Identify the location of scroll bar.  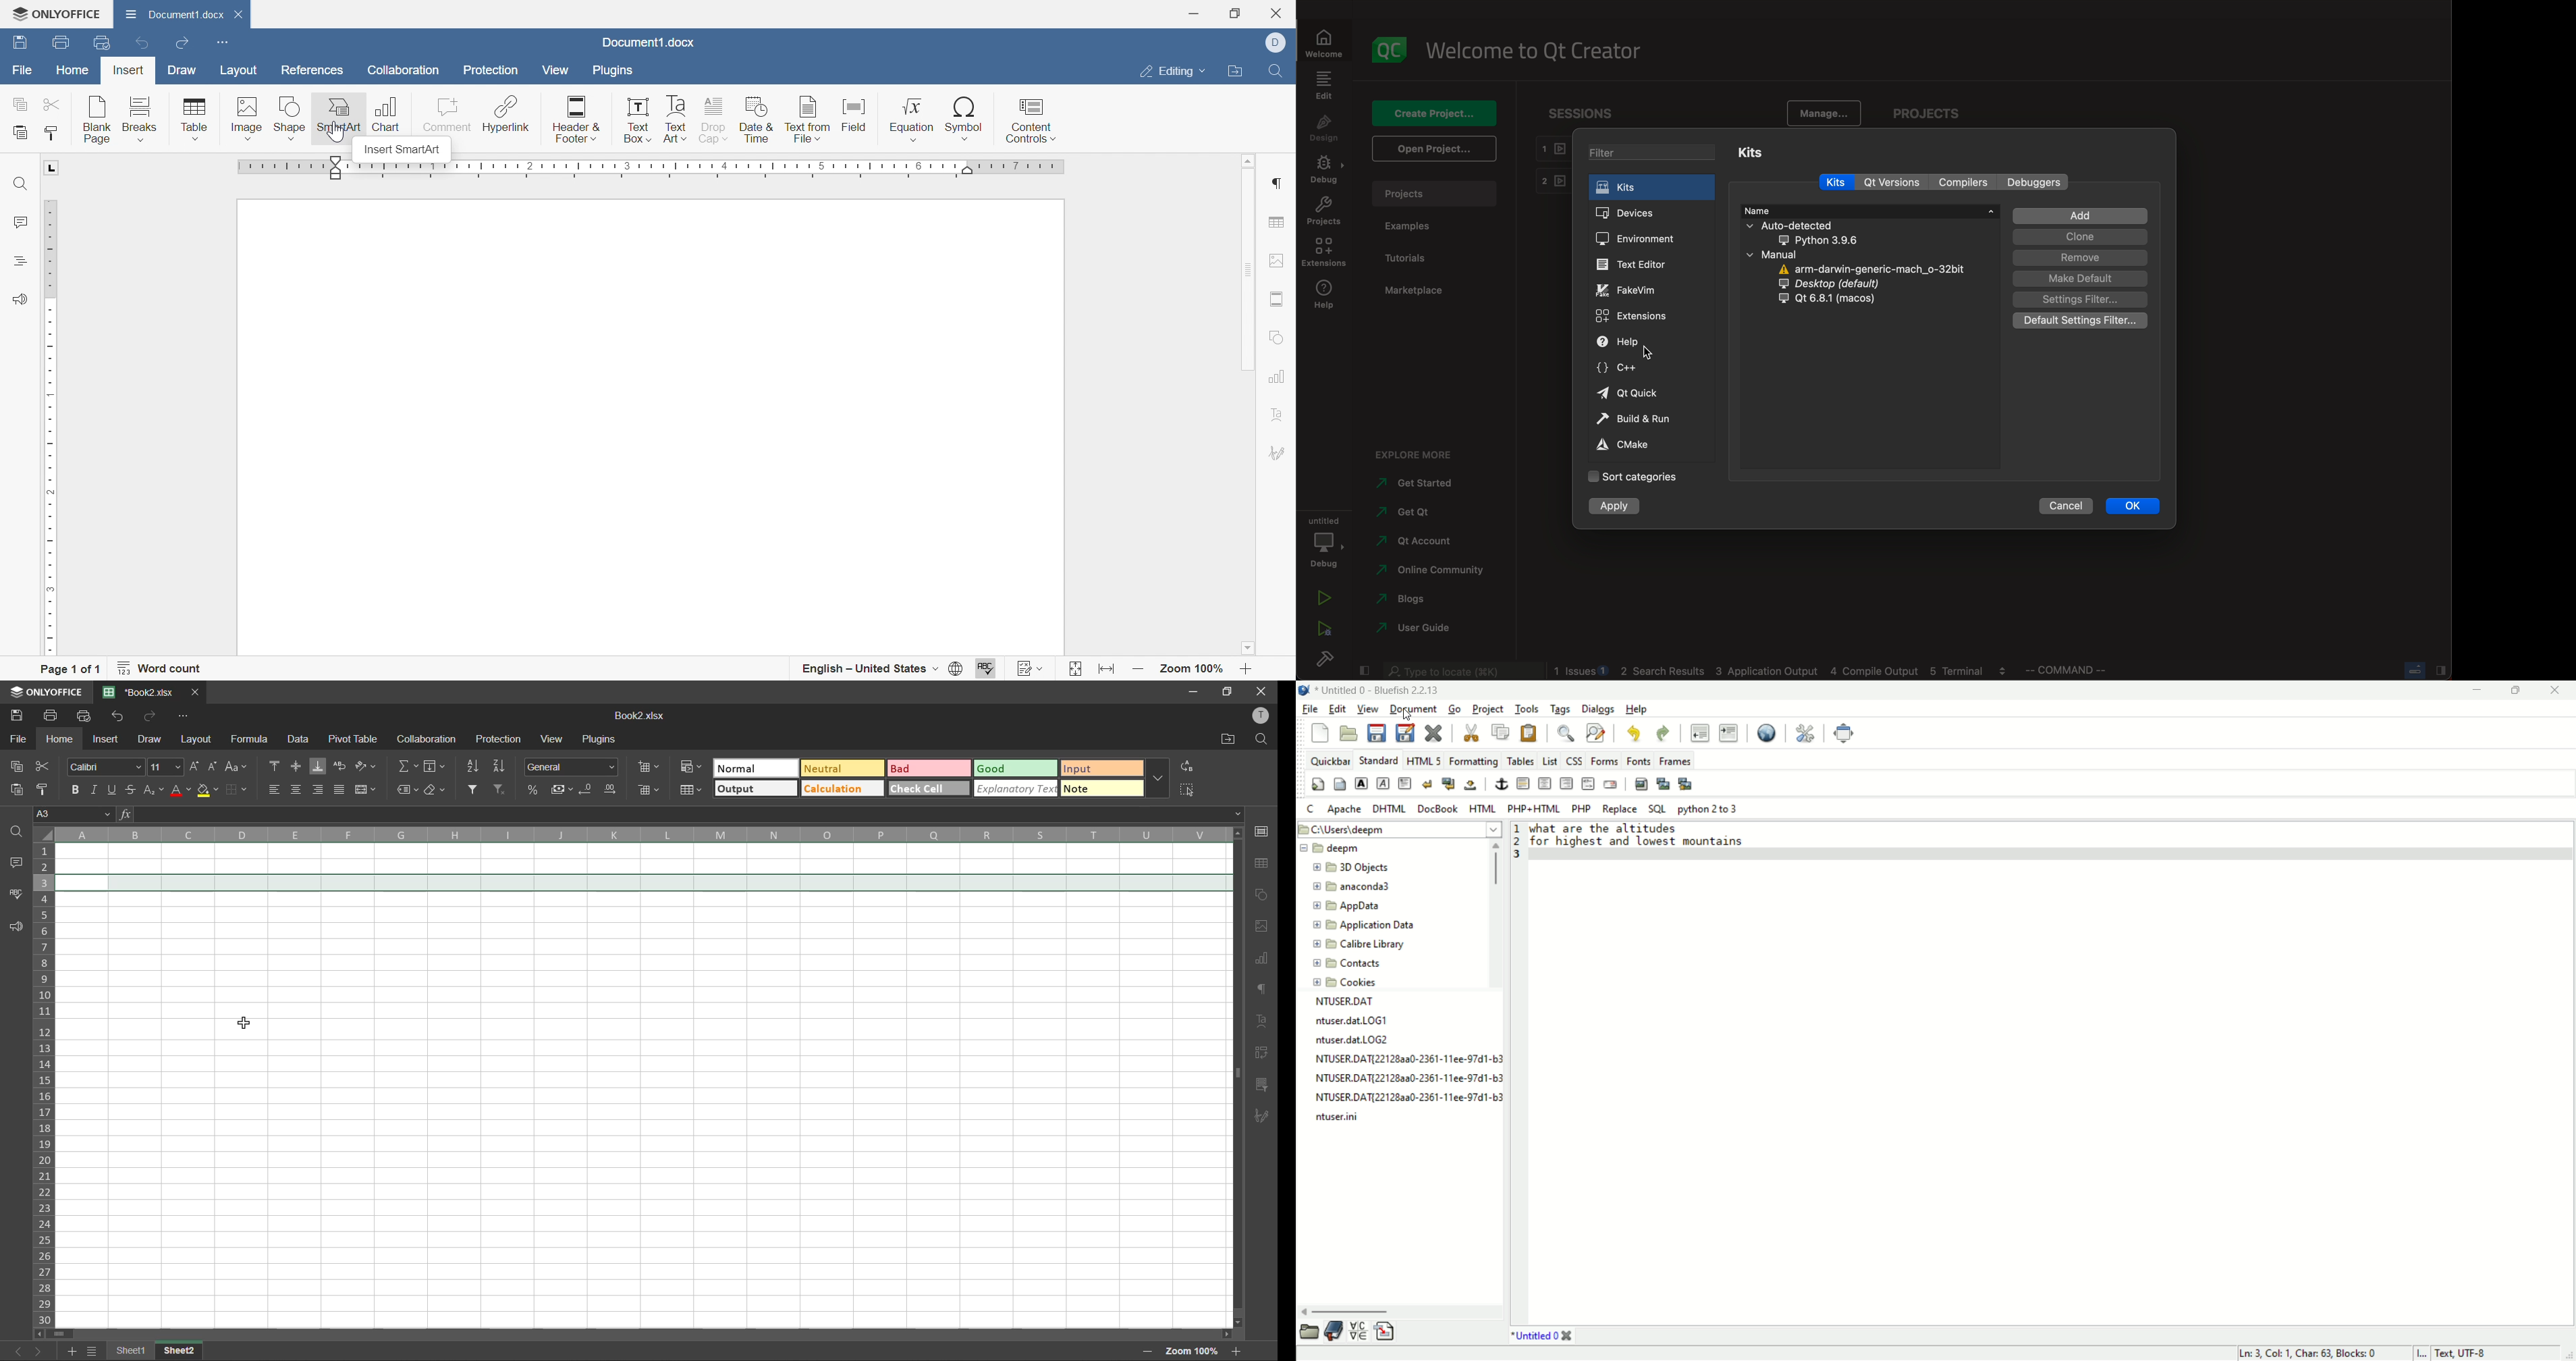
(59, 1333).